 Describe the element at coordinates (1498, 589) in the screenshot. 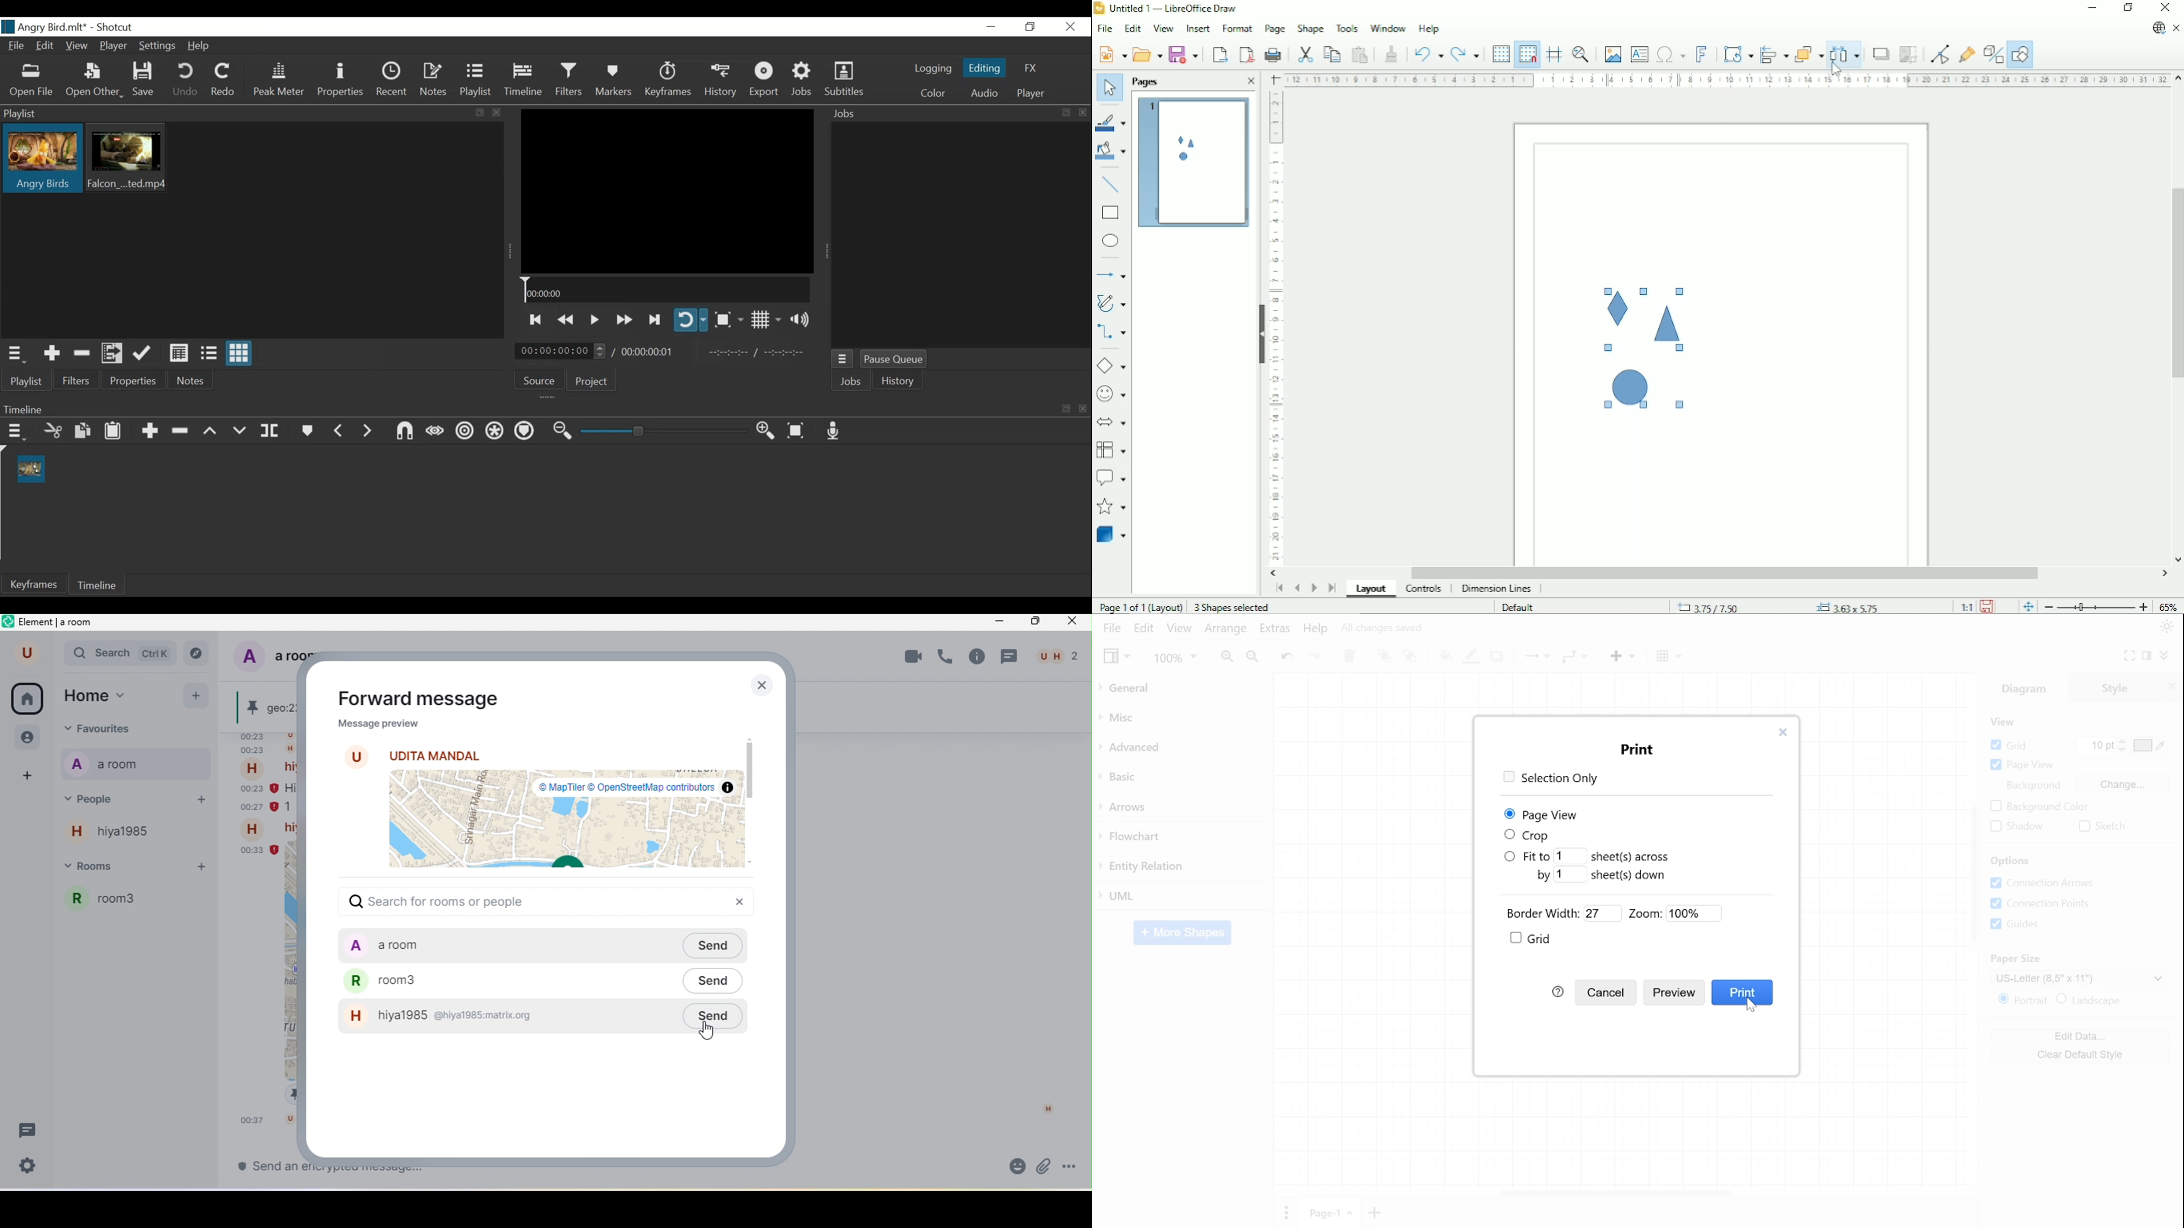

I see `Dimension lines` at that location.